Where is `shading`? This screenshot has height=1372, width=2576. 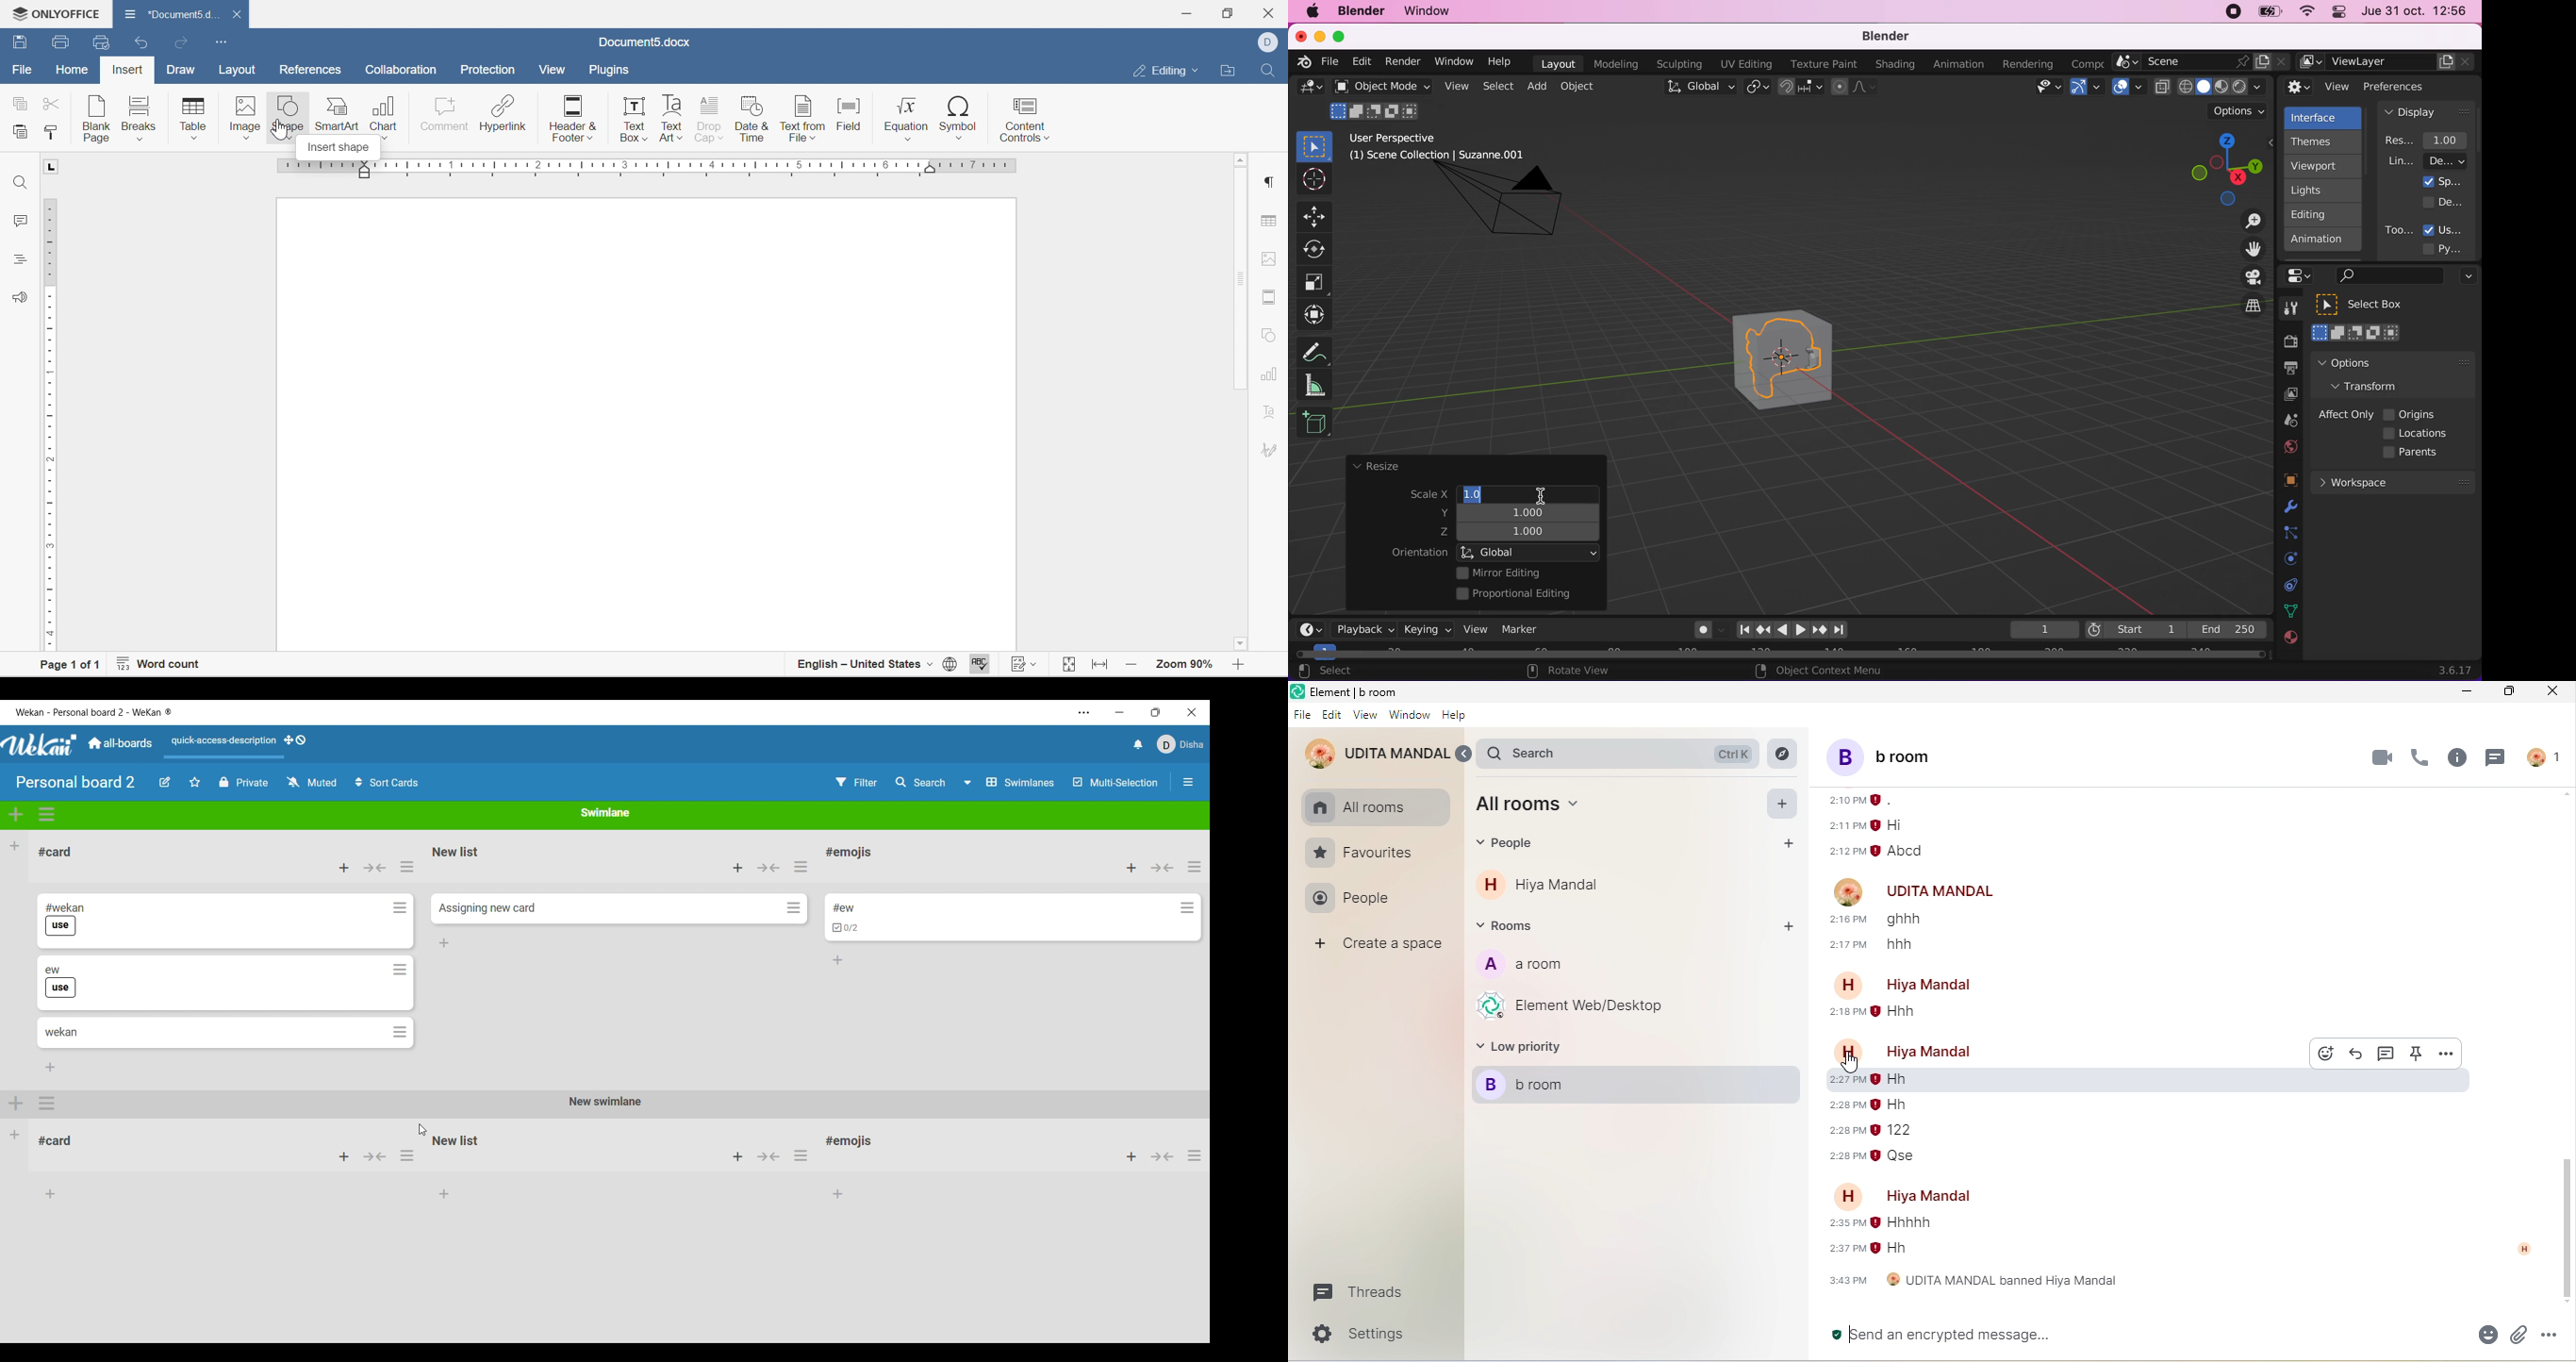
shading is located at coordinates (1895, 65).